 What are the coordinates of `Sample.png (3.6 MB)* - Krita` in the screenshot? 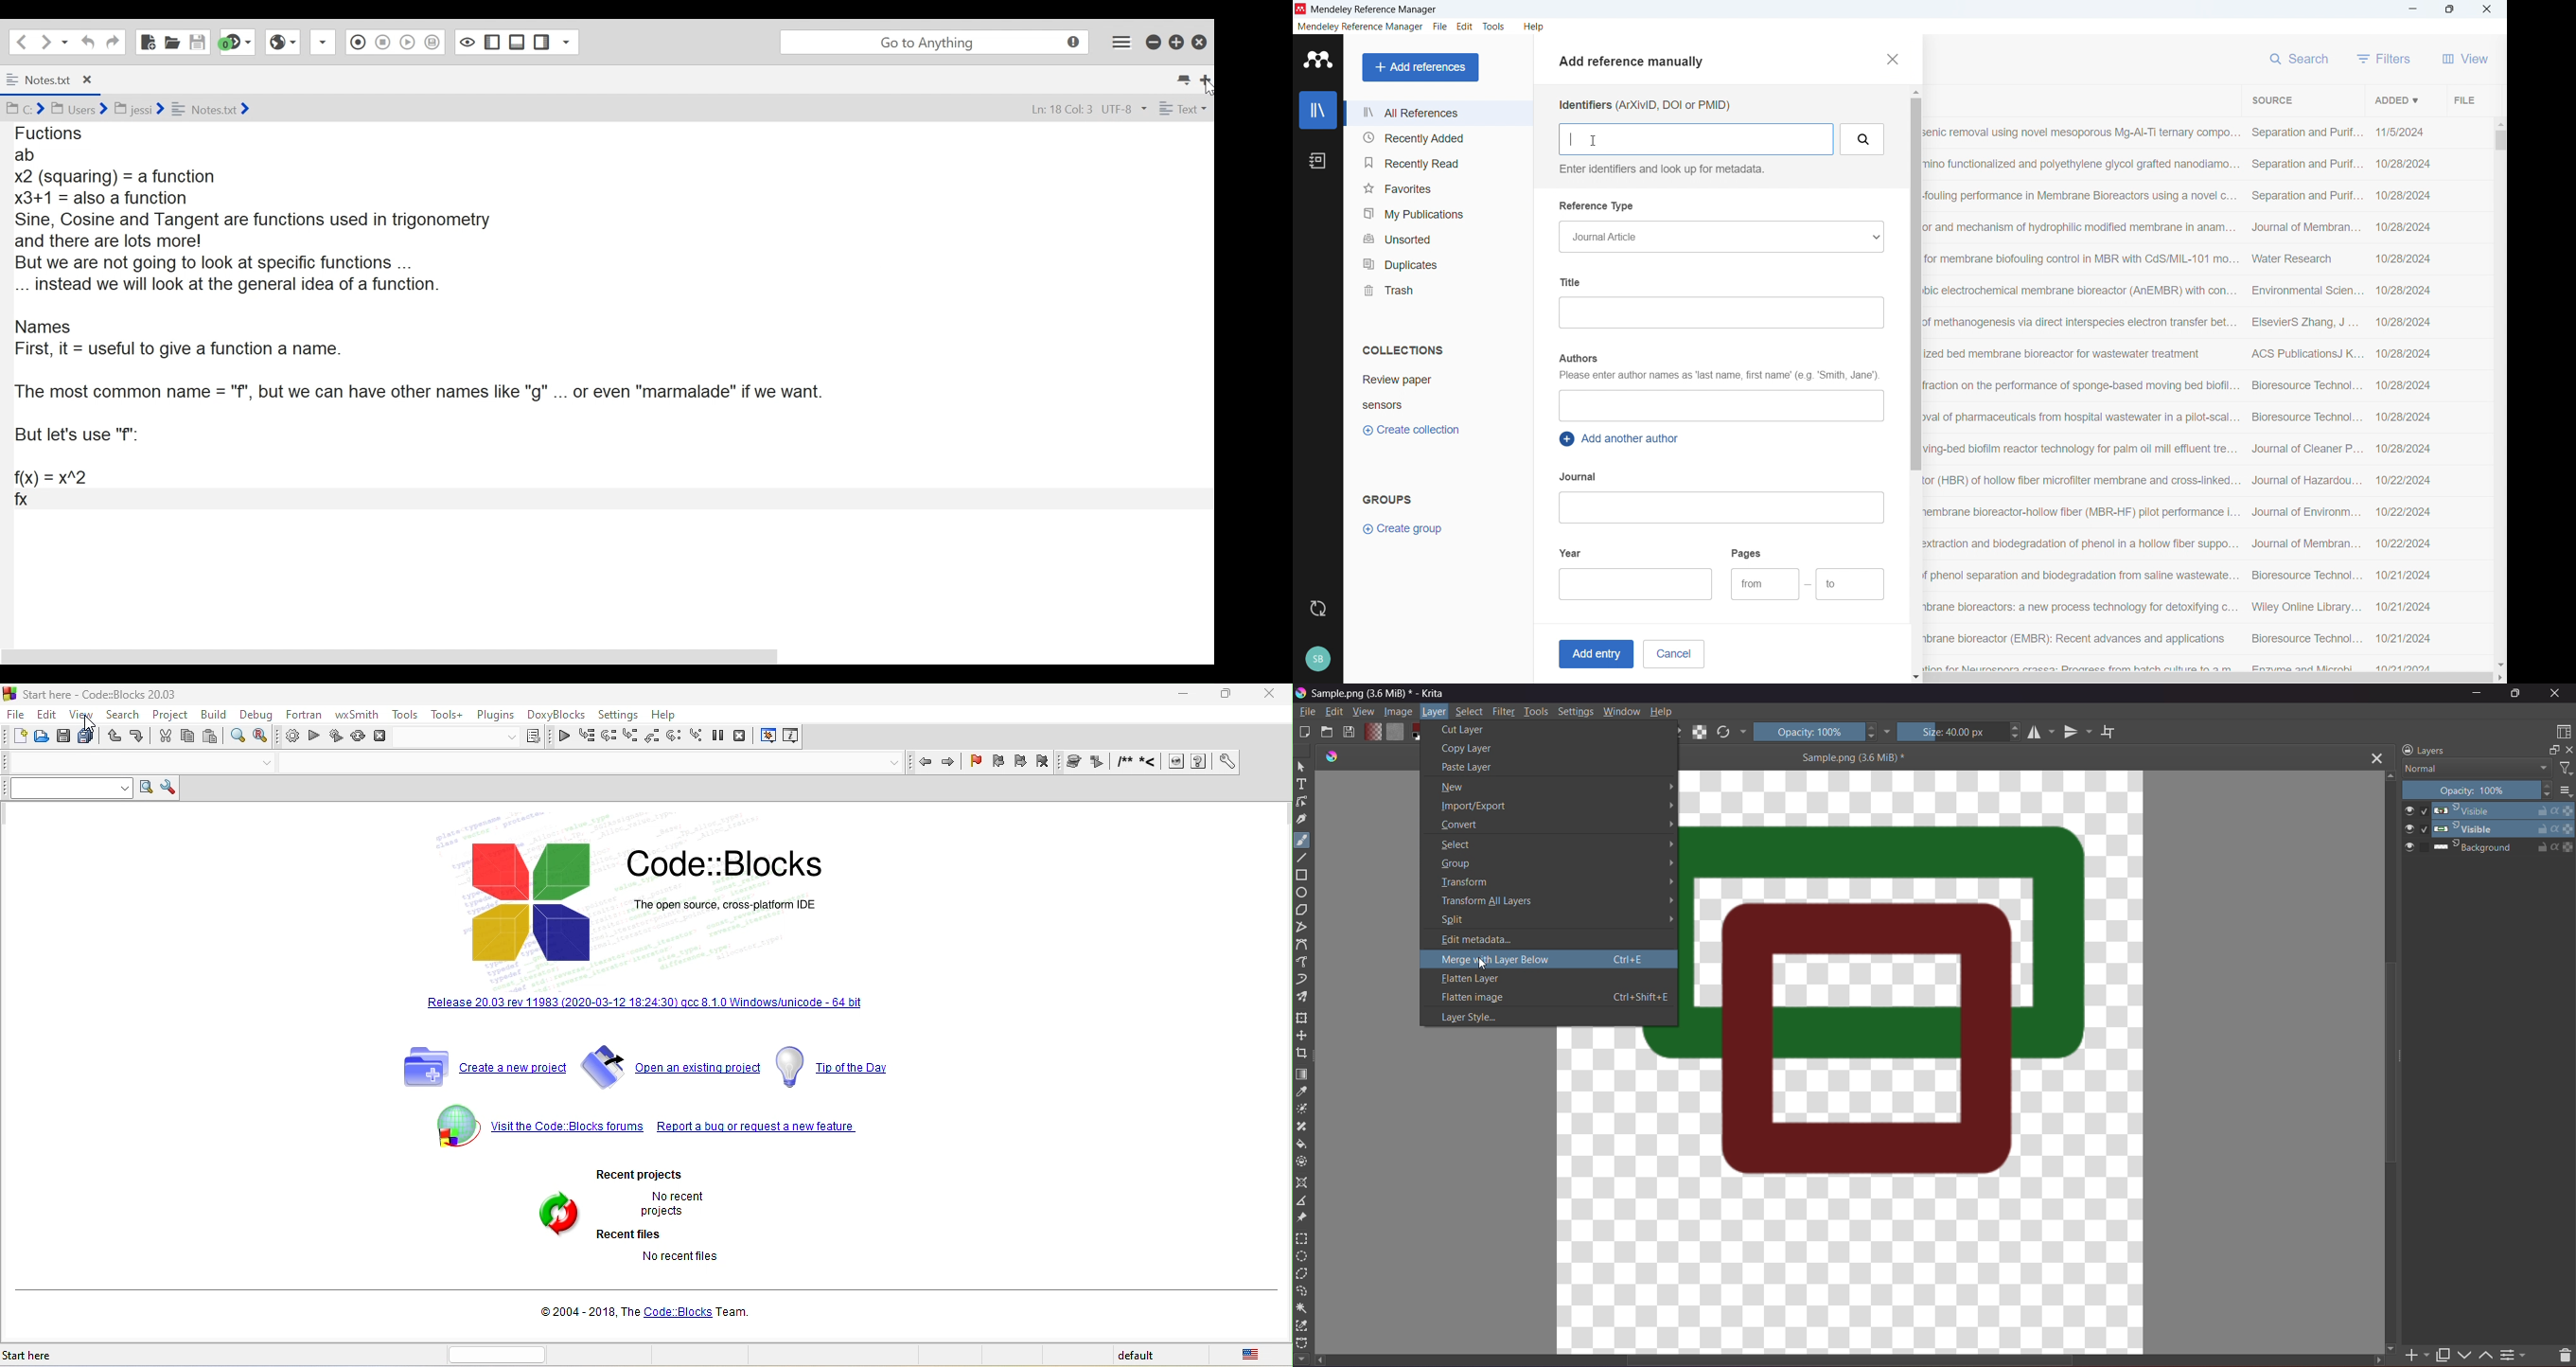 It's located at (1380, 696).